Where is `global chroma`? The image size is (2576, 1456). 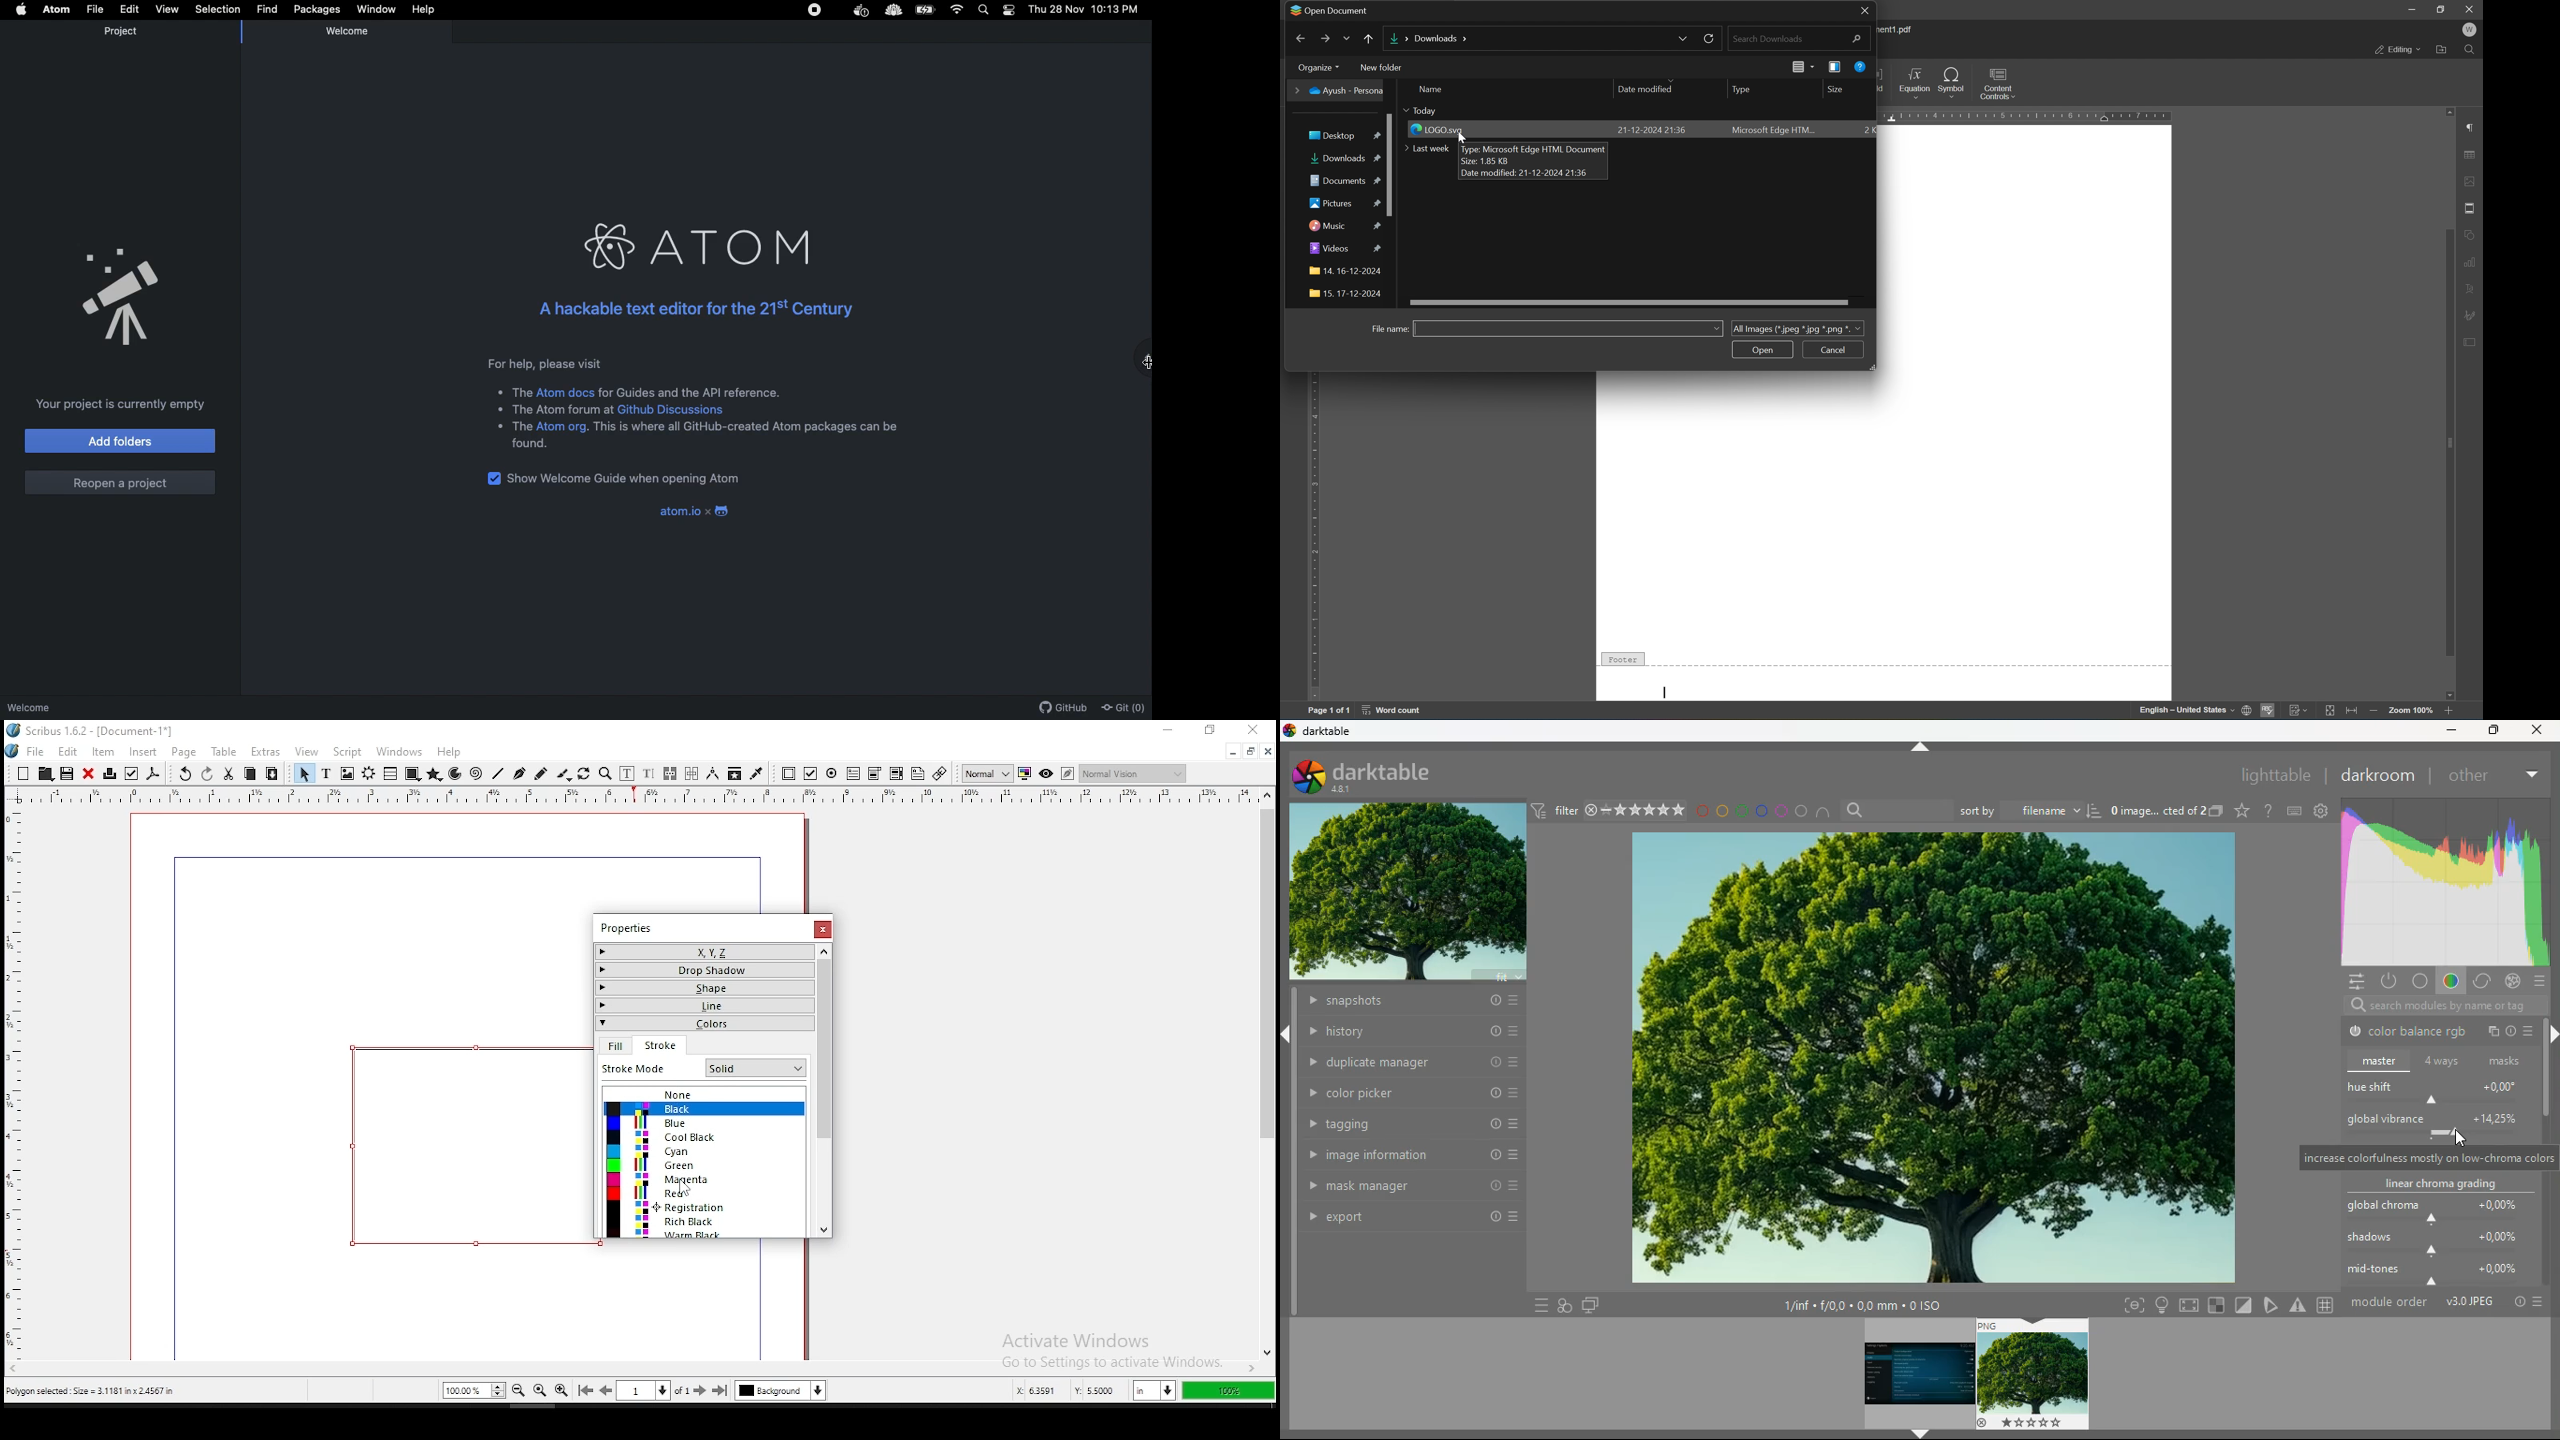
global chroma is located at coordinates (2433, 1211).